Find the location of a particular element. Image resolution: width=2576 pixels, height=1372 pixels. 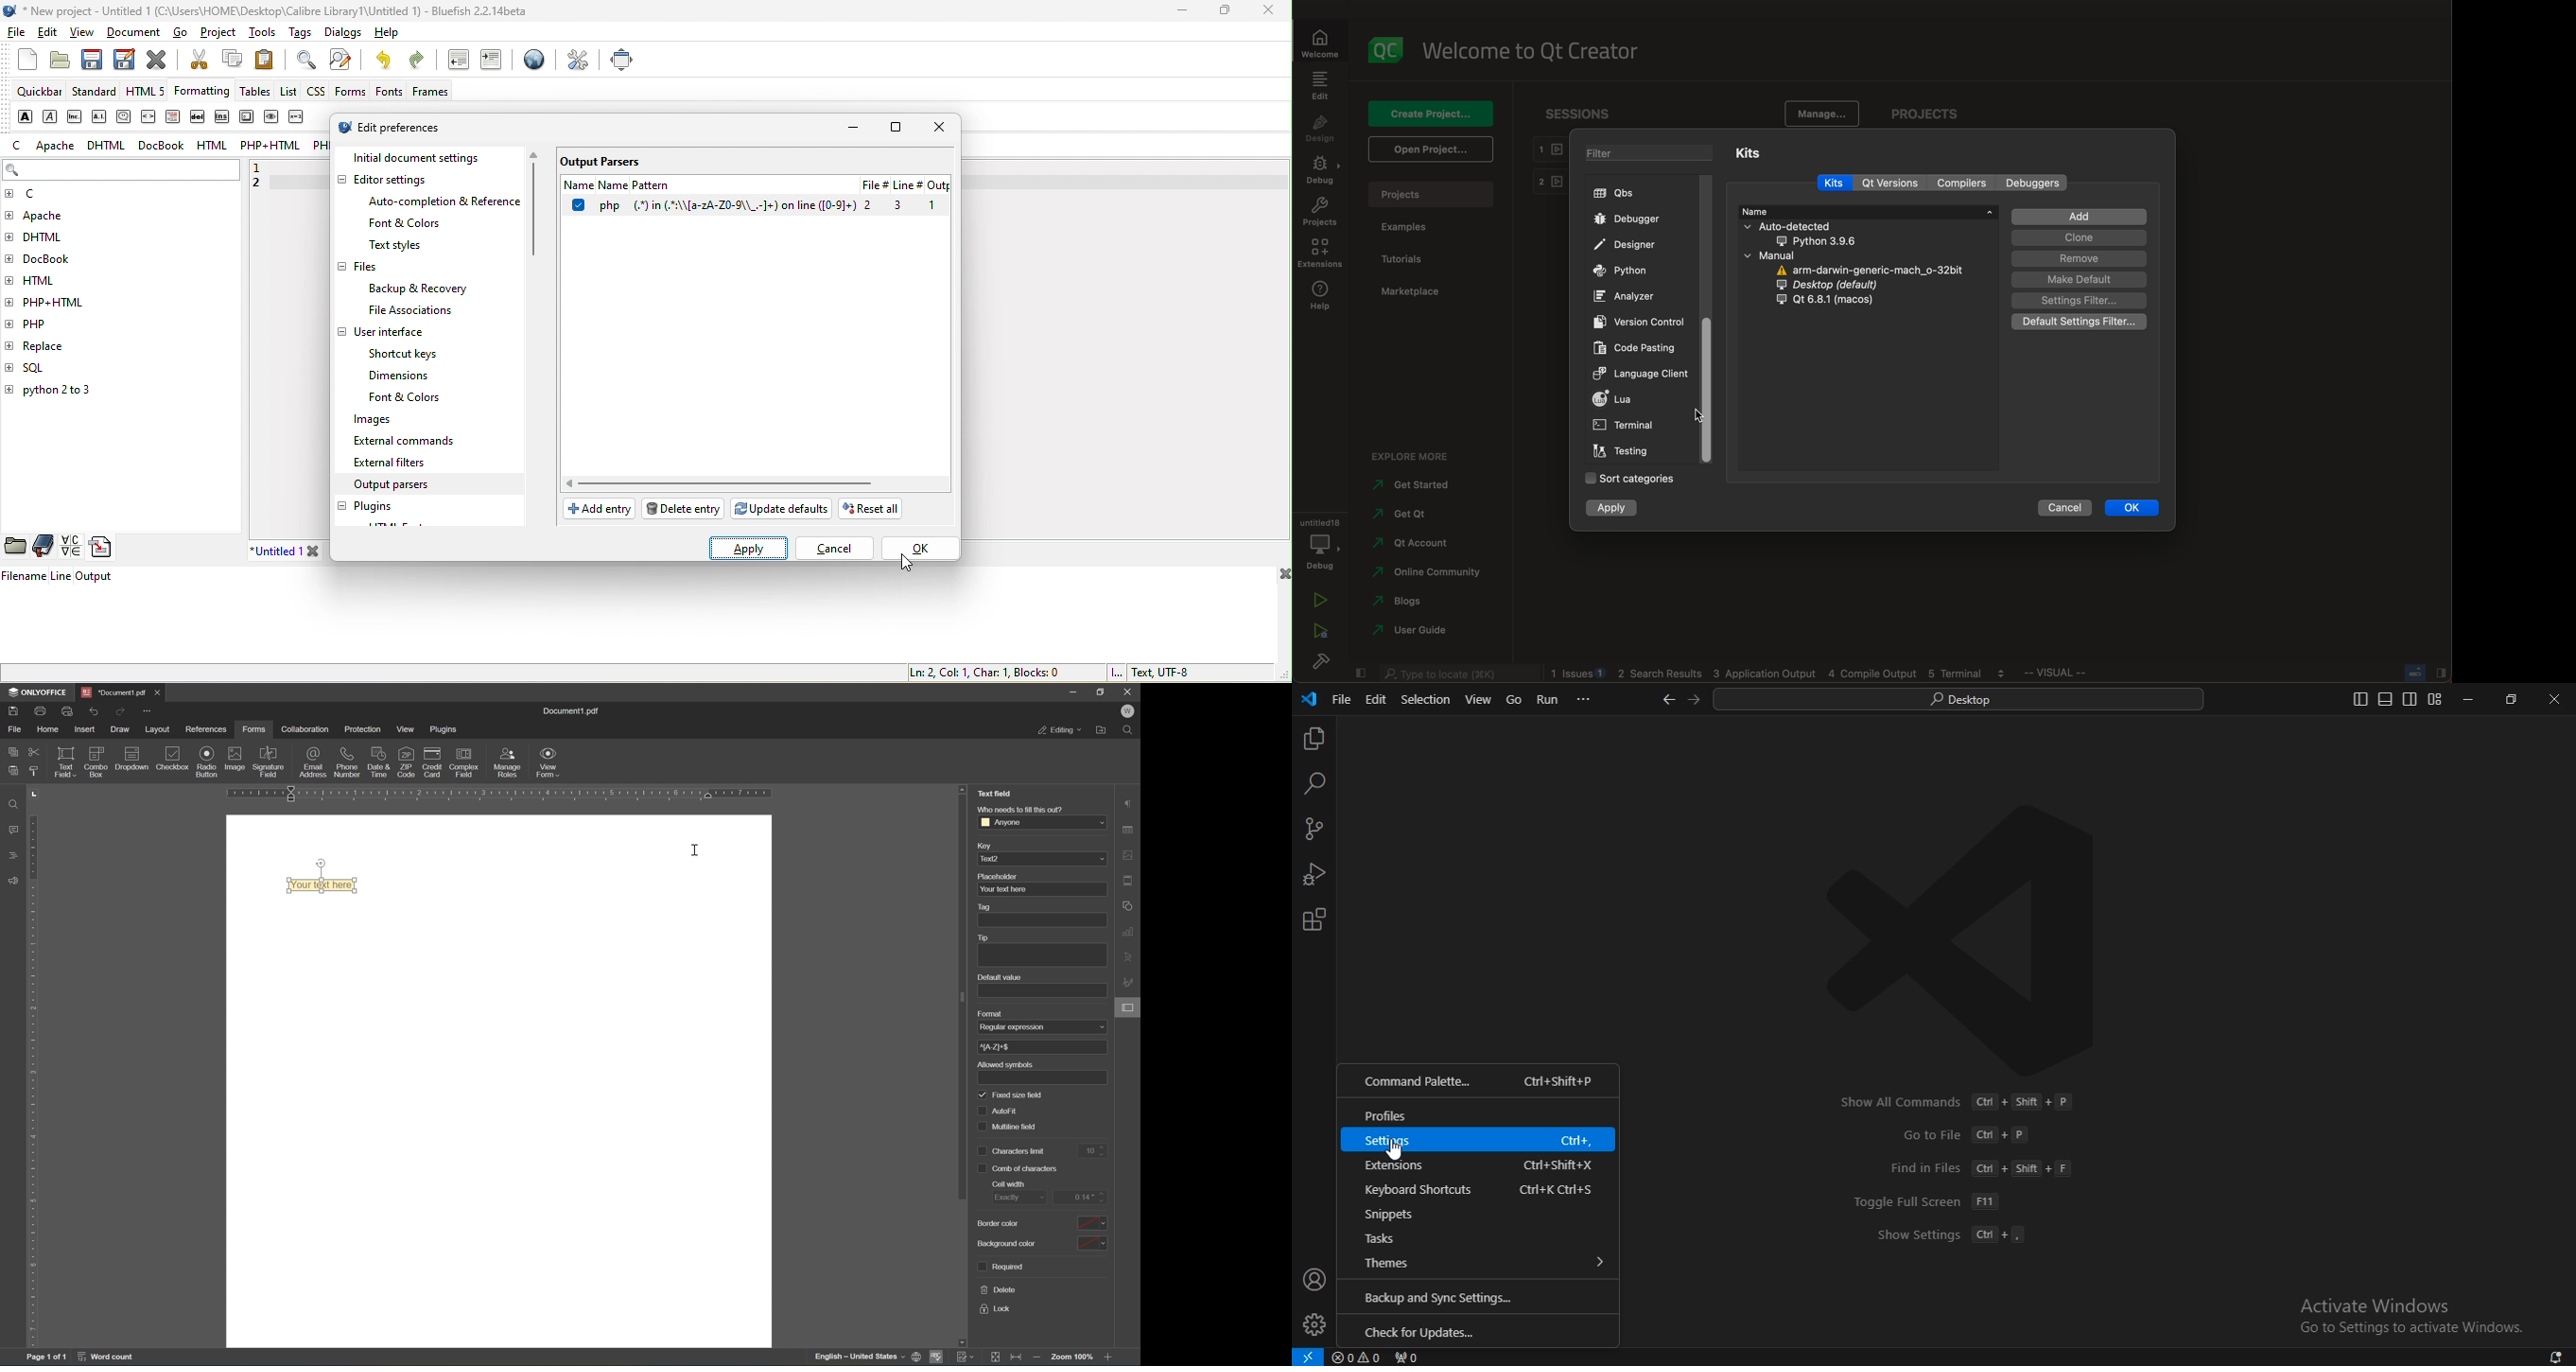

search bar is located at coordinates (1453, 673).